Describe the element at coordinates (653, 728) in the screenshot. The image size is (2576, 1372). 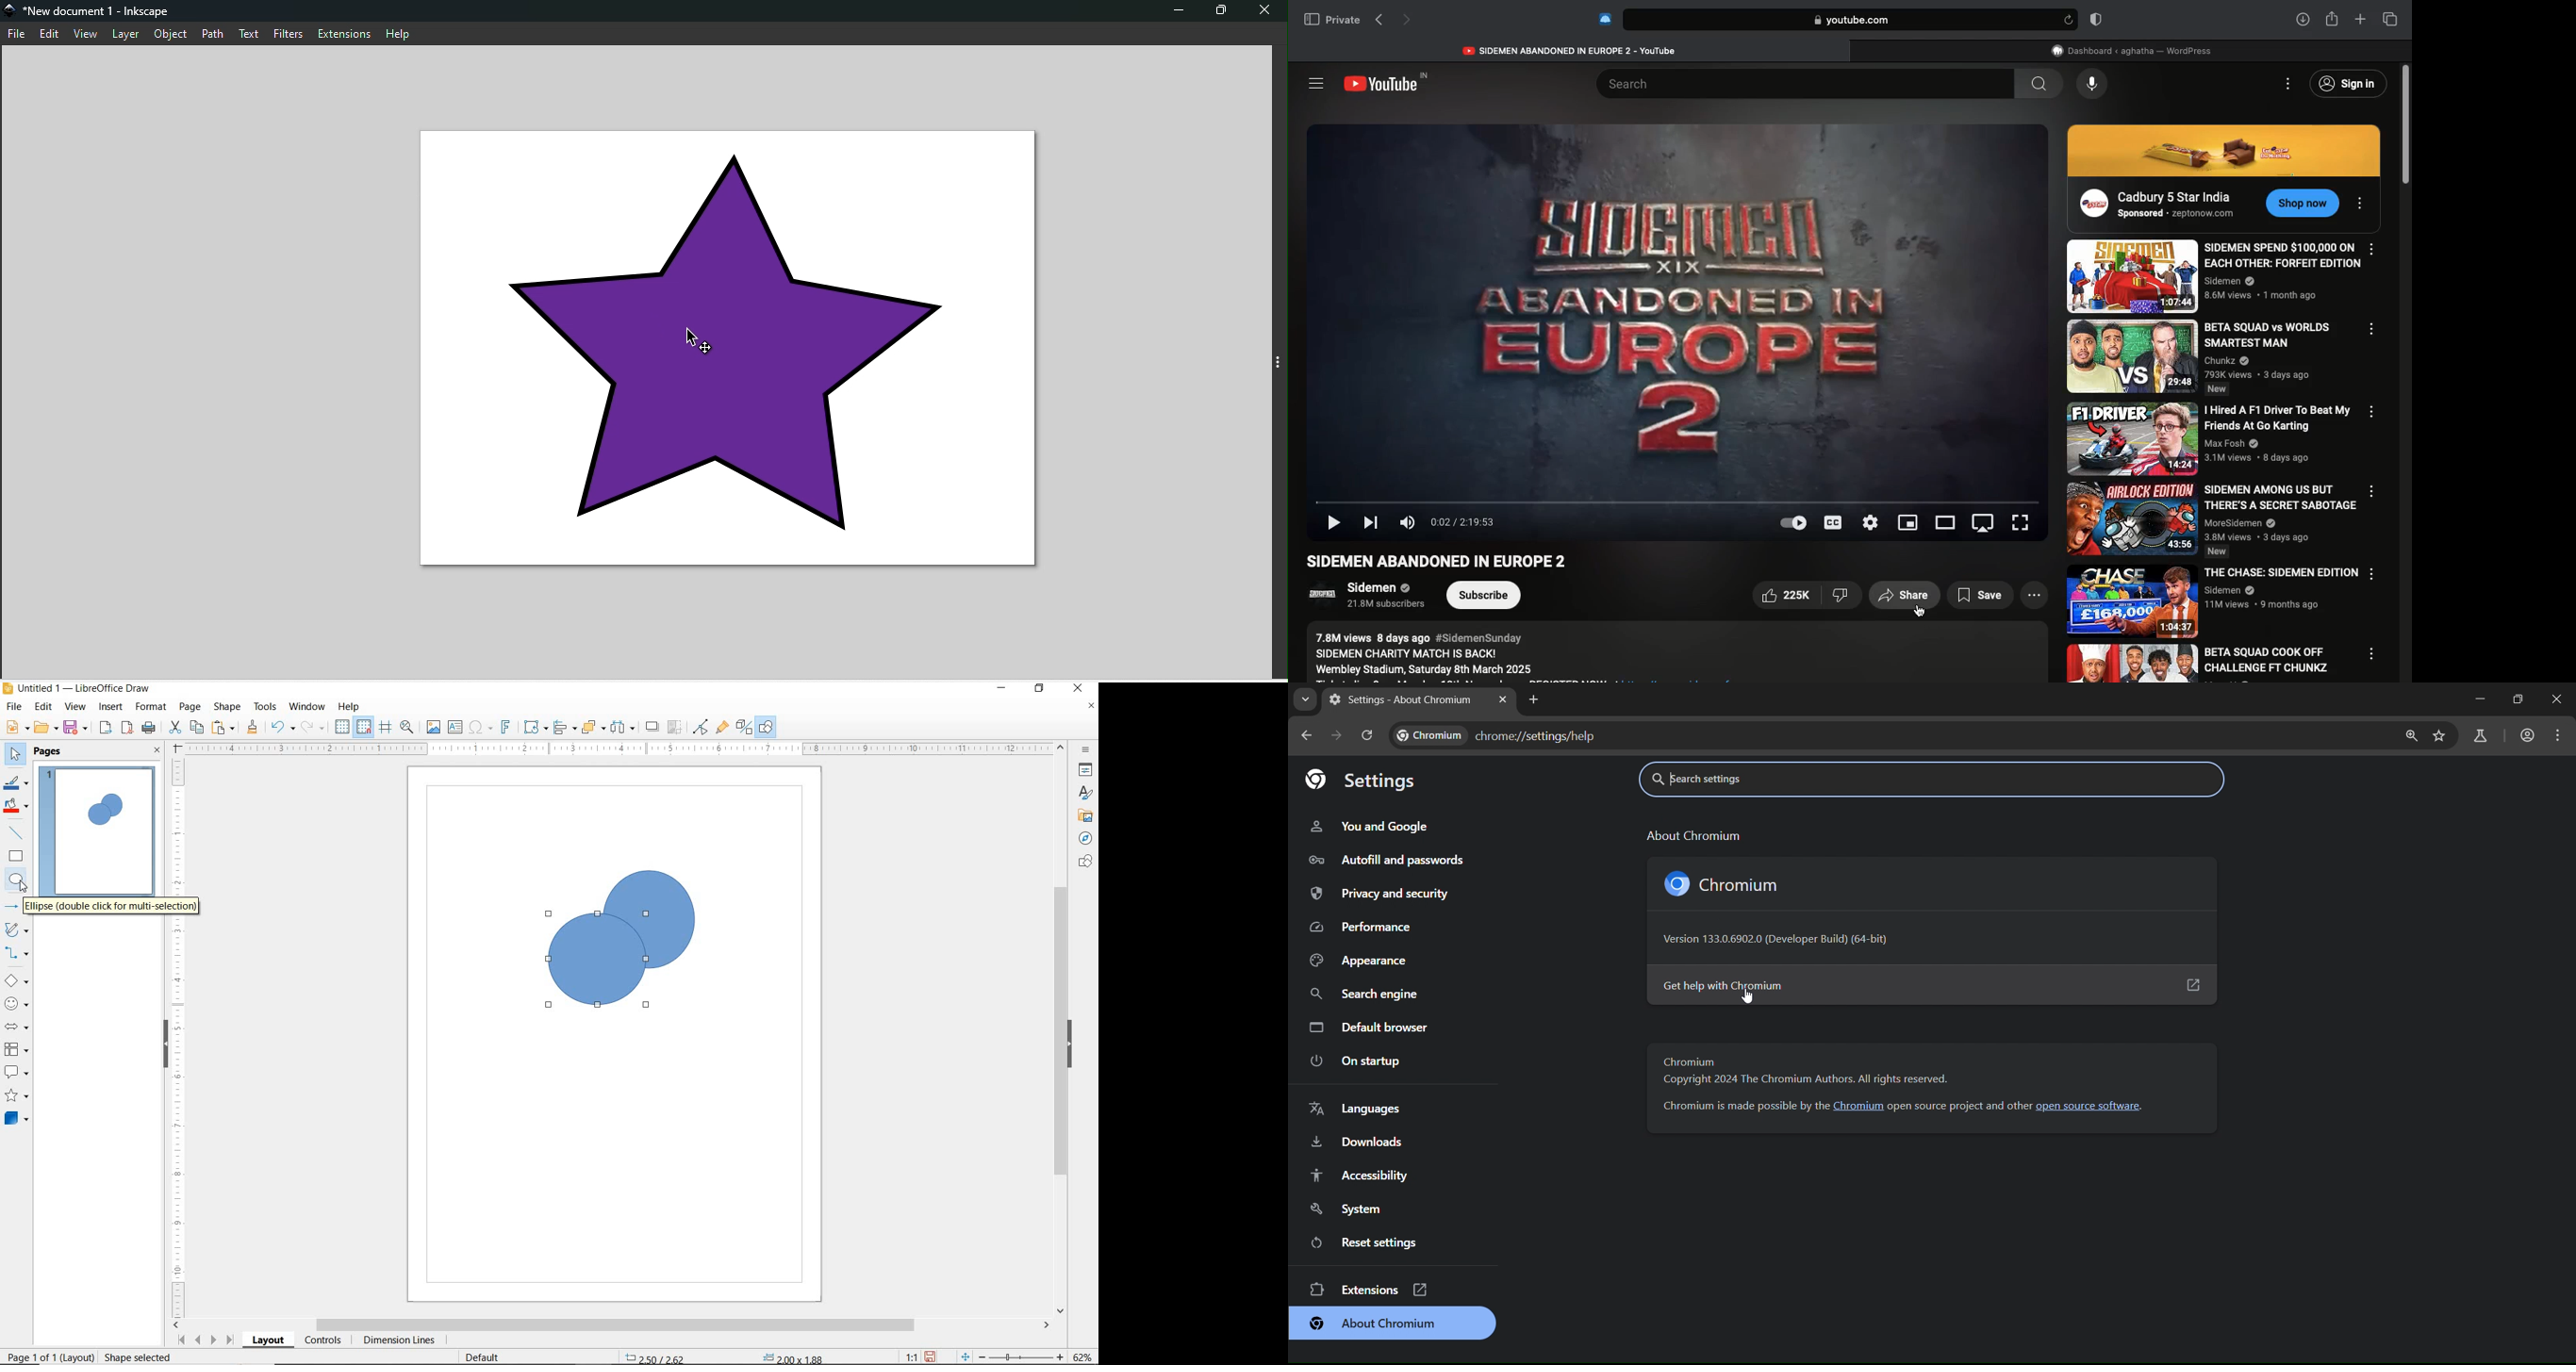
I see `SHADOW` at that location.